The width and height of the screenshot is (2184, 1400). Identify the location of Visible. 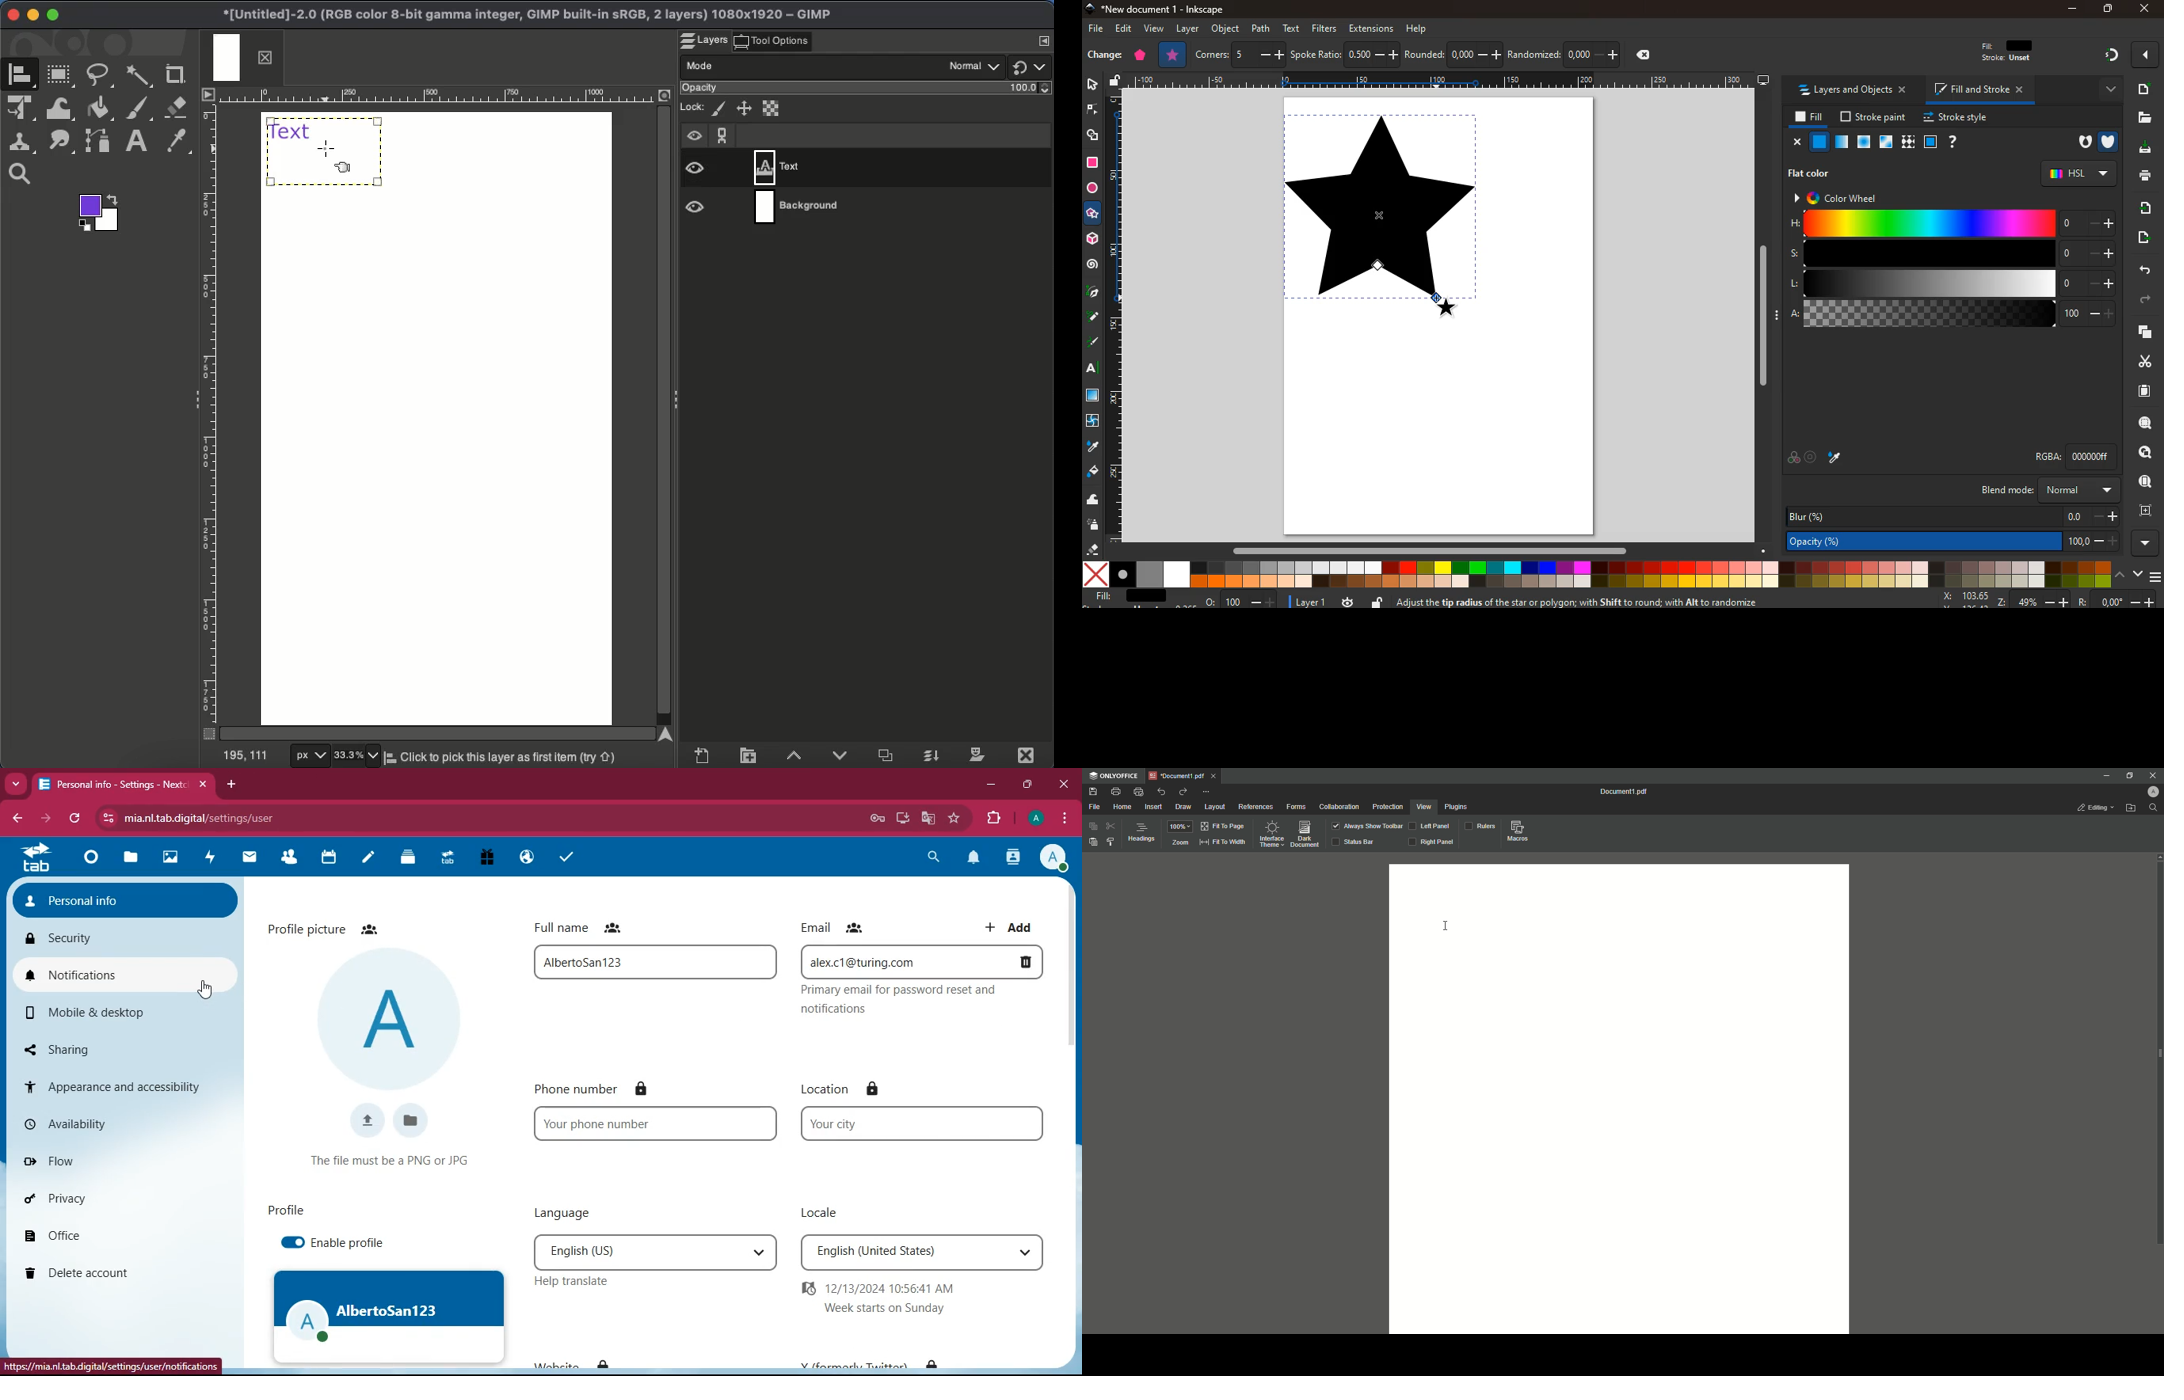
(695, 171).